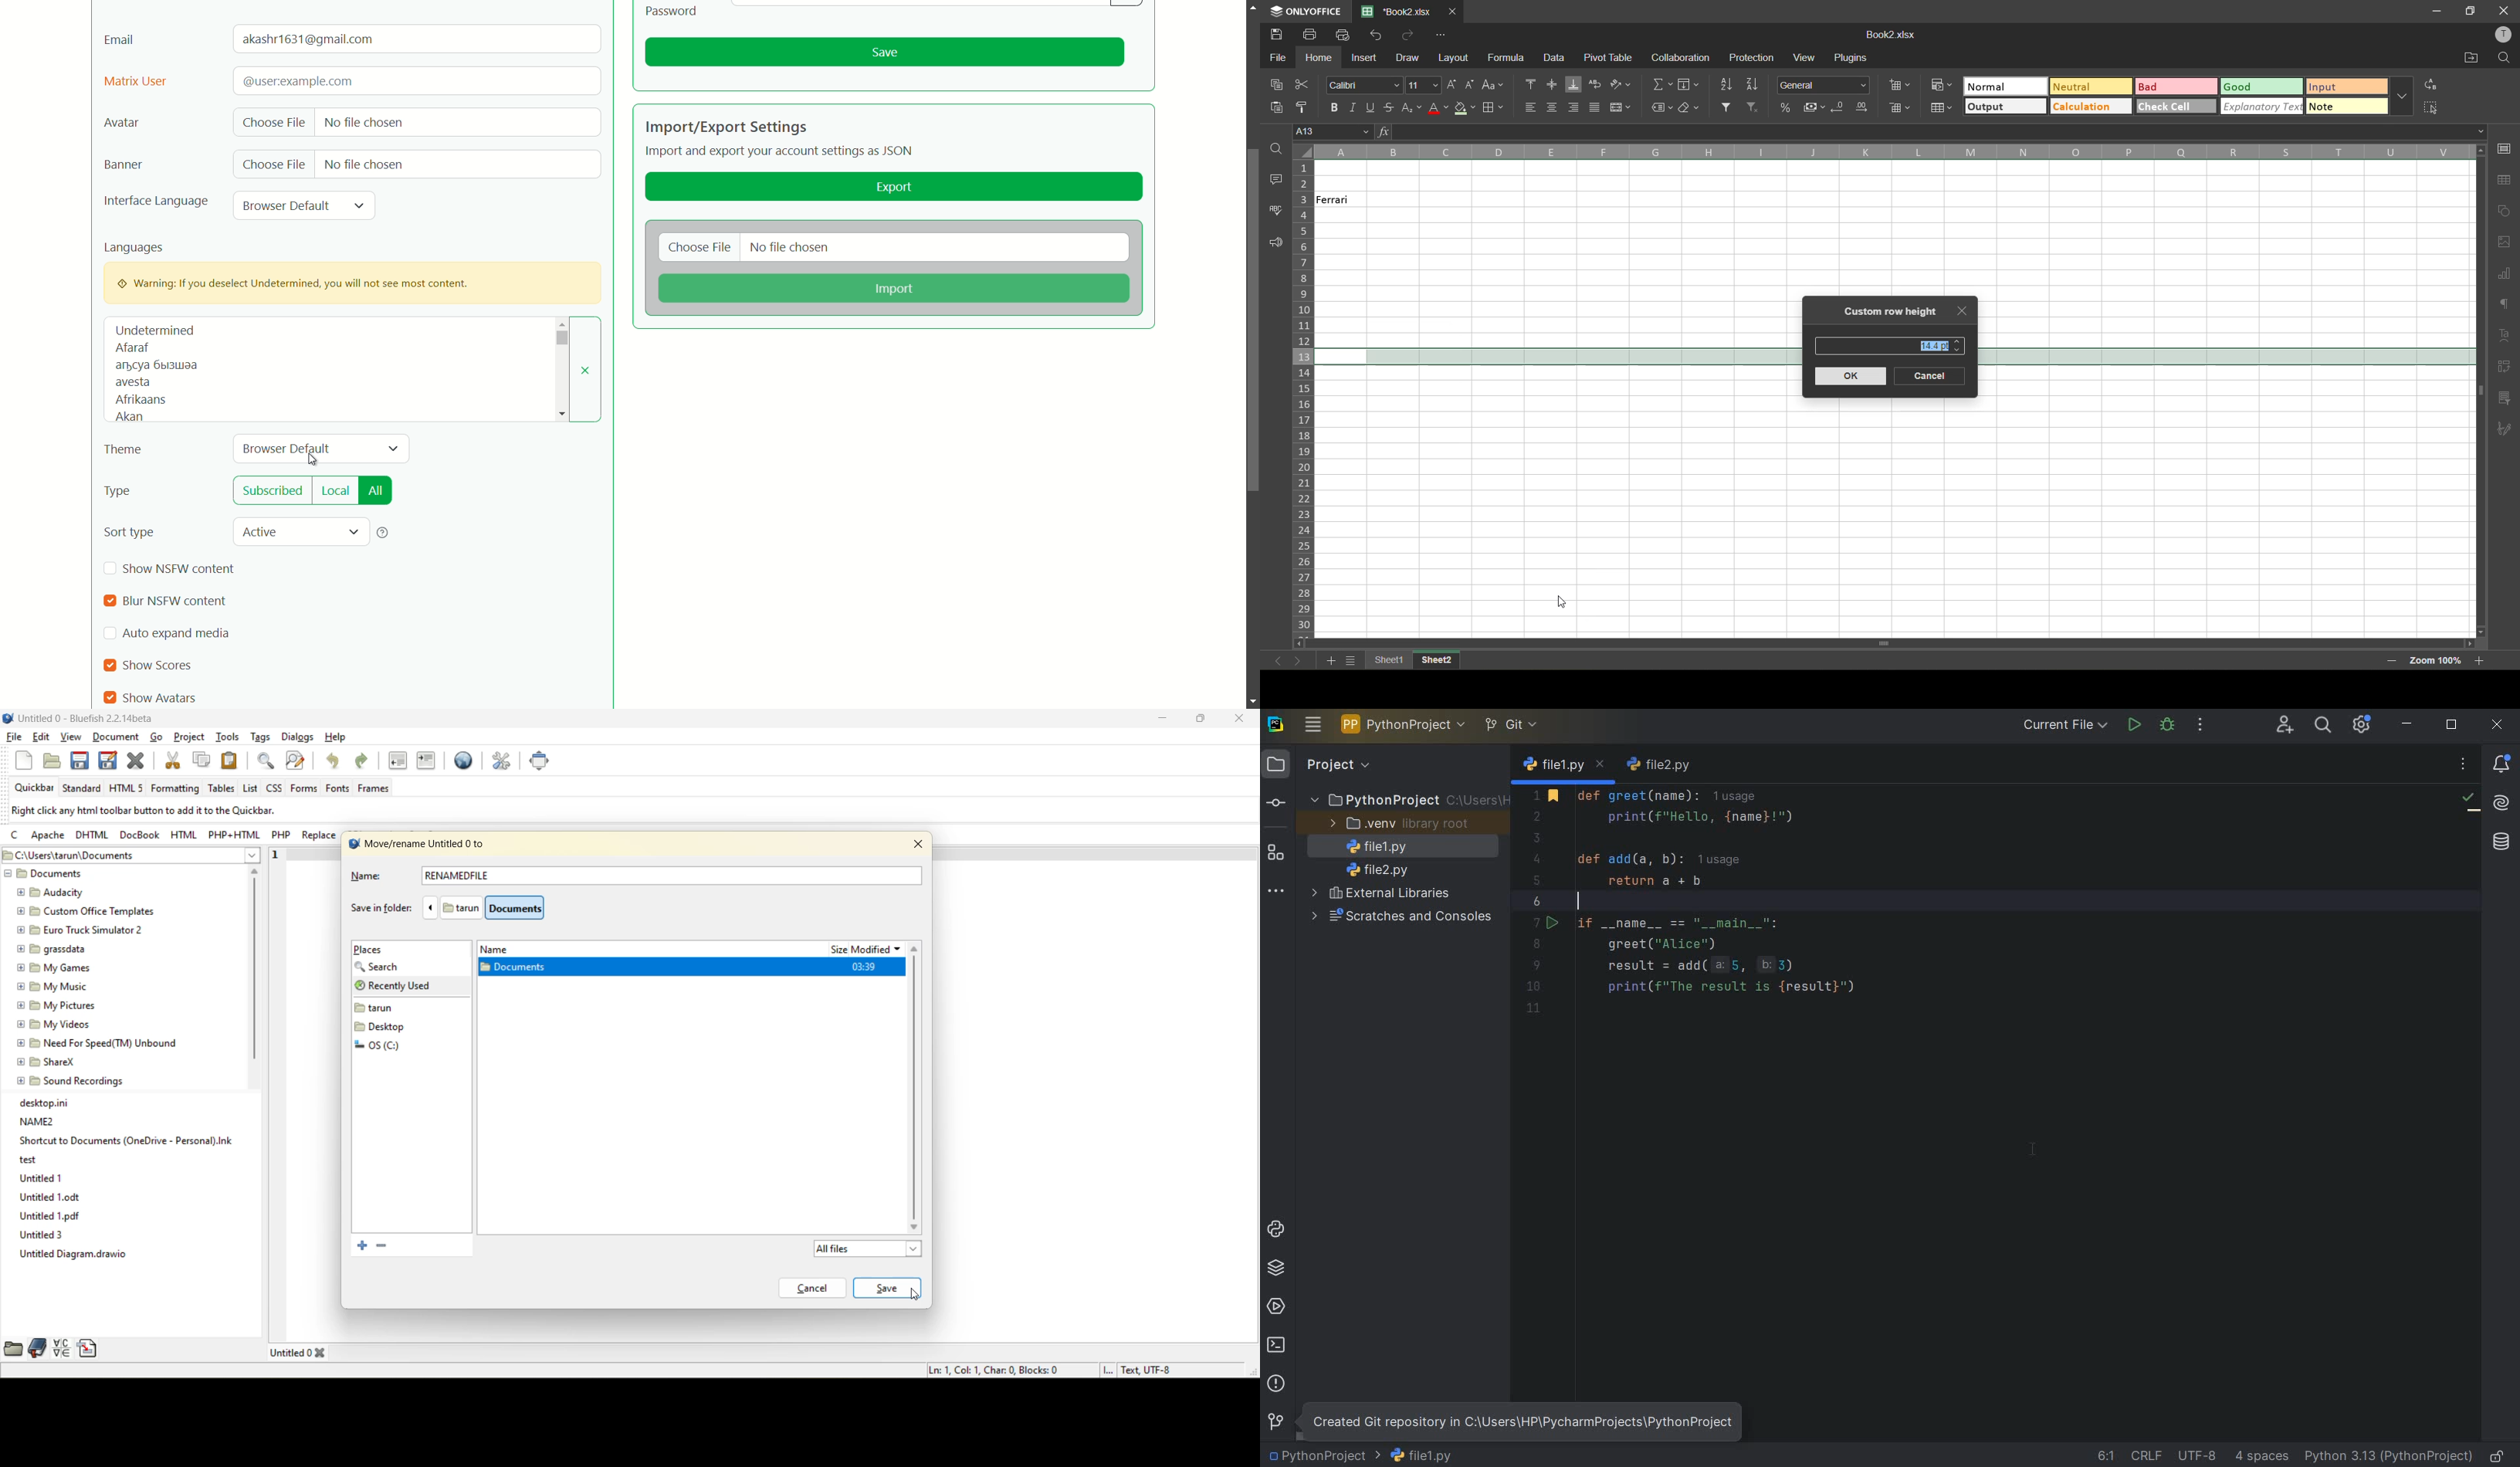 The image size is (2520, 1484). What do you see at coordinates (2507, 276) in the screenshot?
I see `charts` at bounding box center [2507, 276].